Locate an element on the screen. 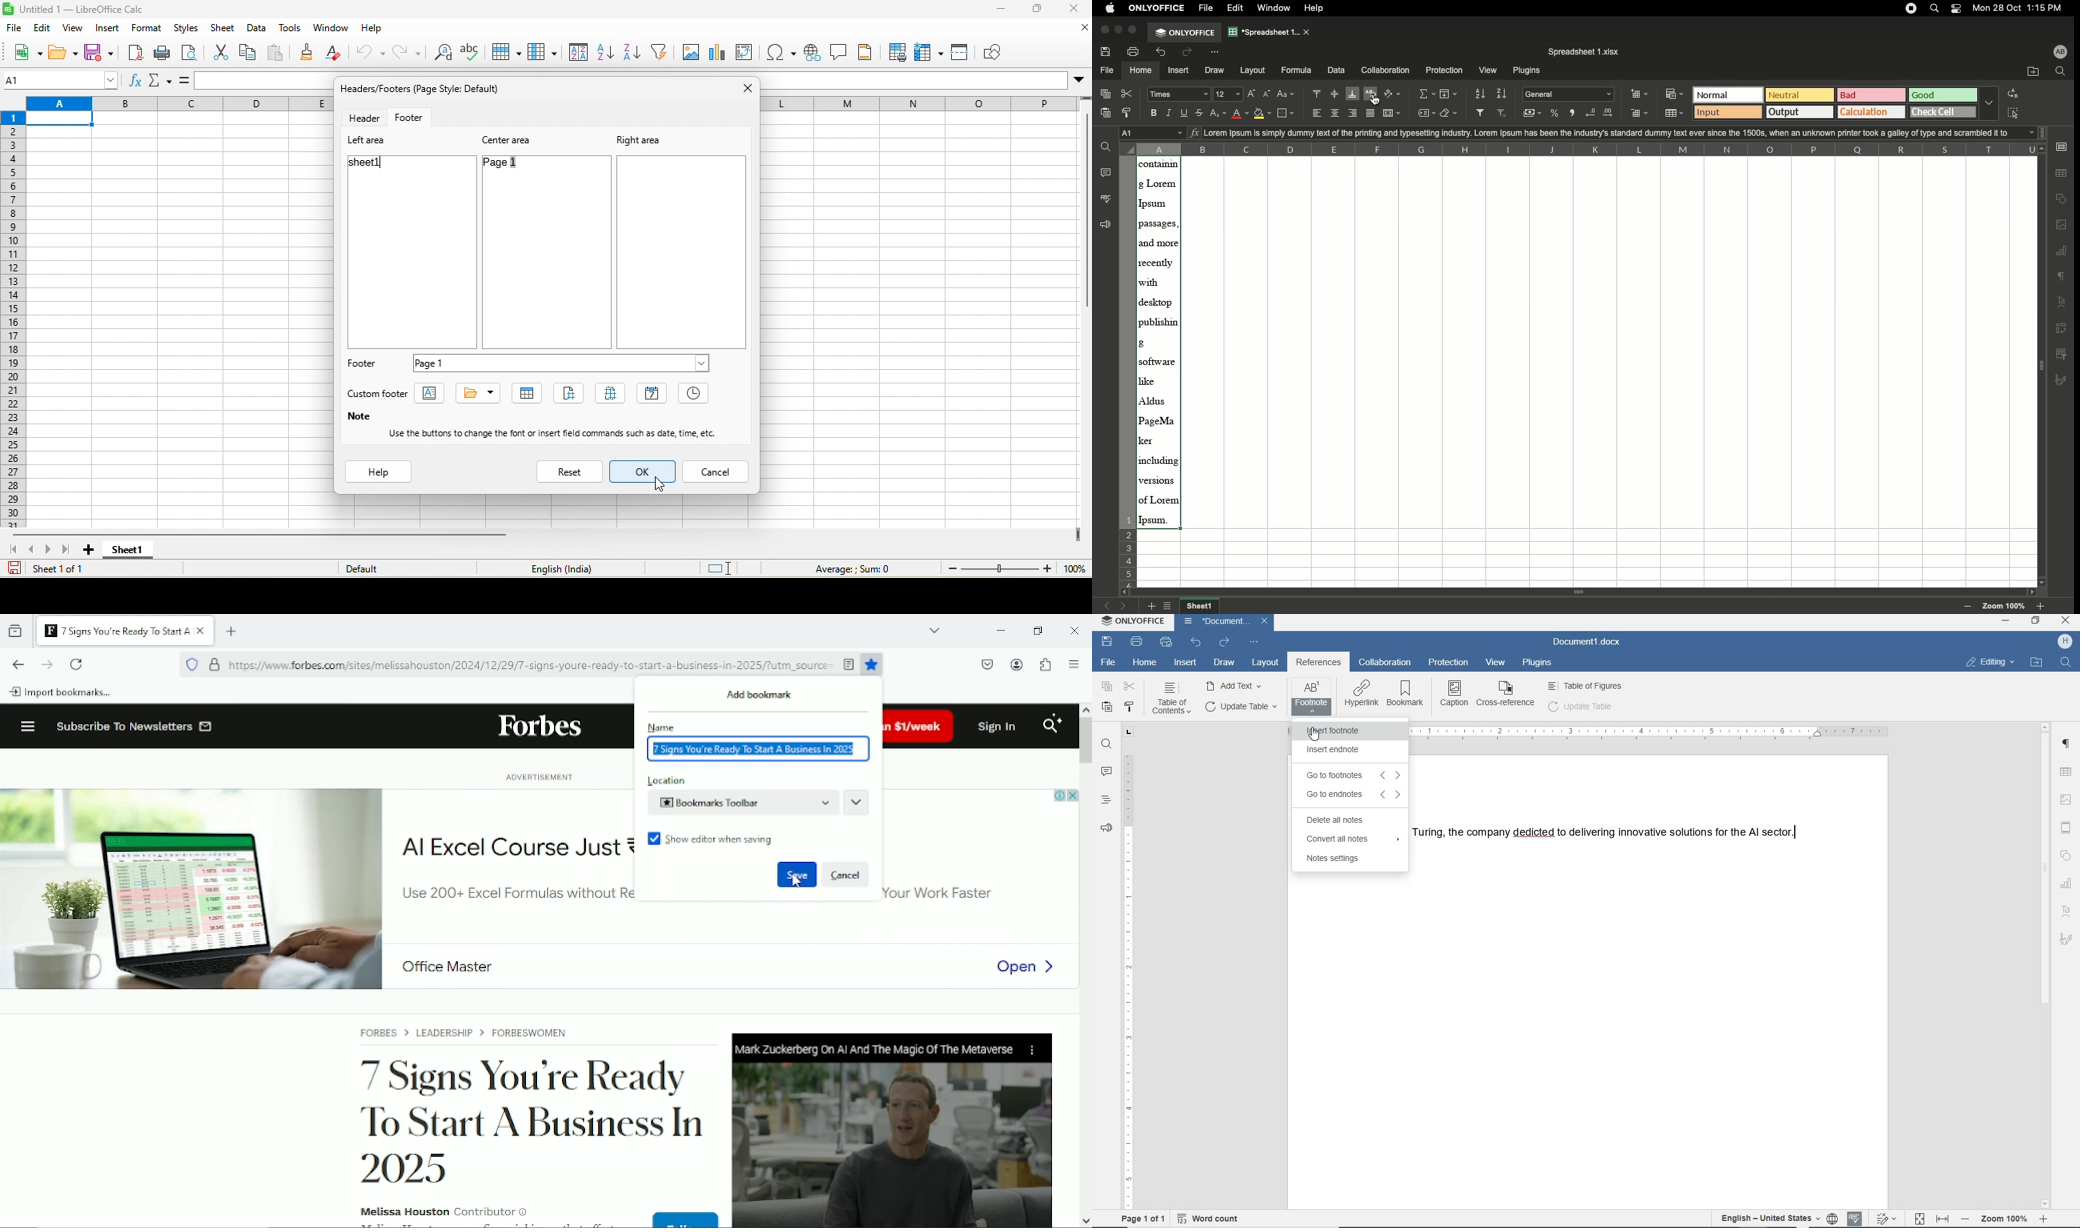 The height and width of the screenshot is (1232, 2100). RESTORE DOWN is located at coordinates (2037, 622).